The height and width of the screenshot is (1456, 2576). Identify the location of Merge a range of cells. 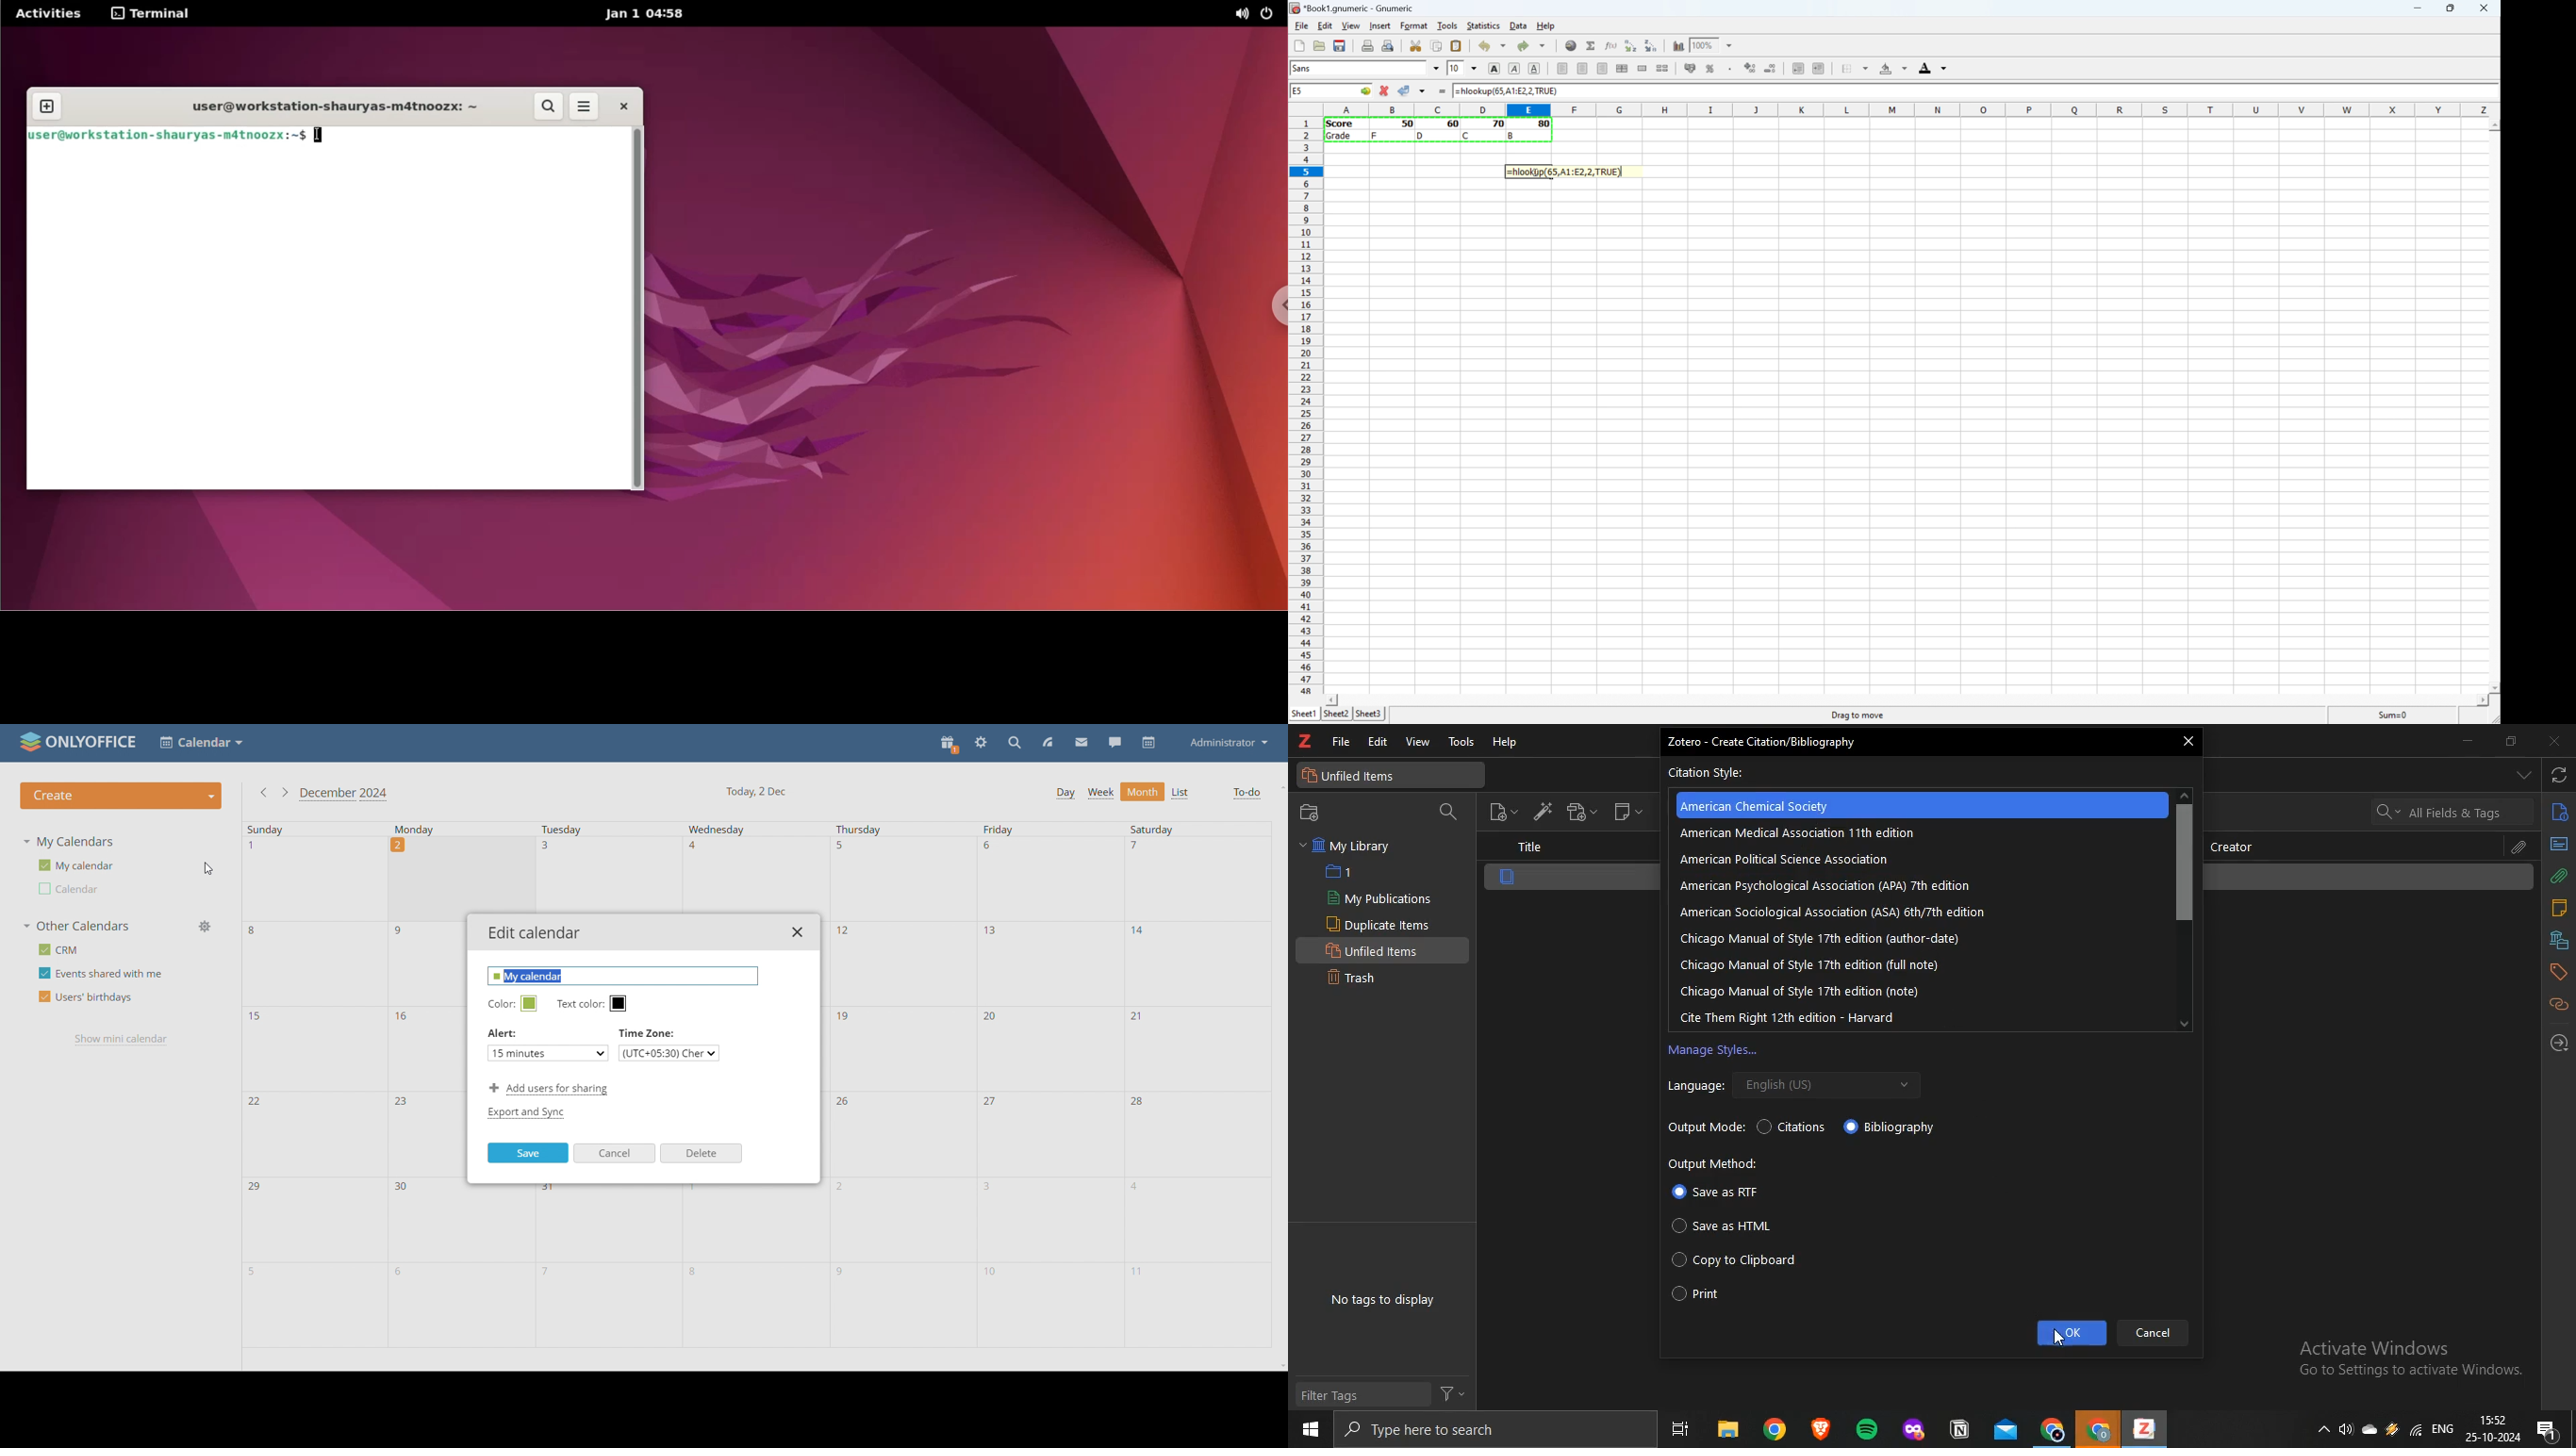
(1643, 67).